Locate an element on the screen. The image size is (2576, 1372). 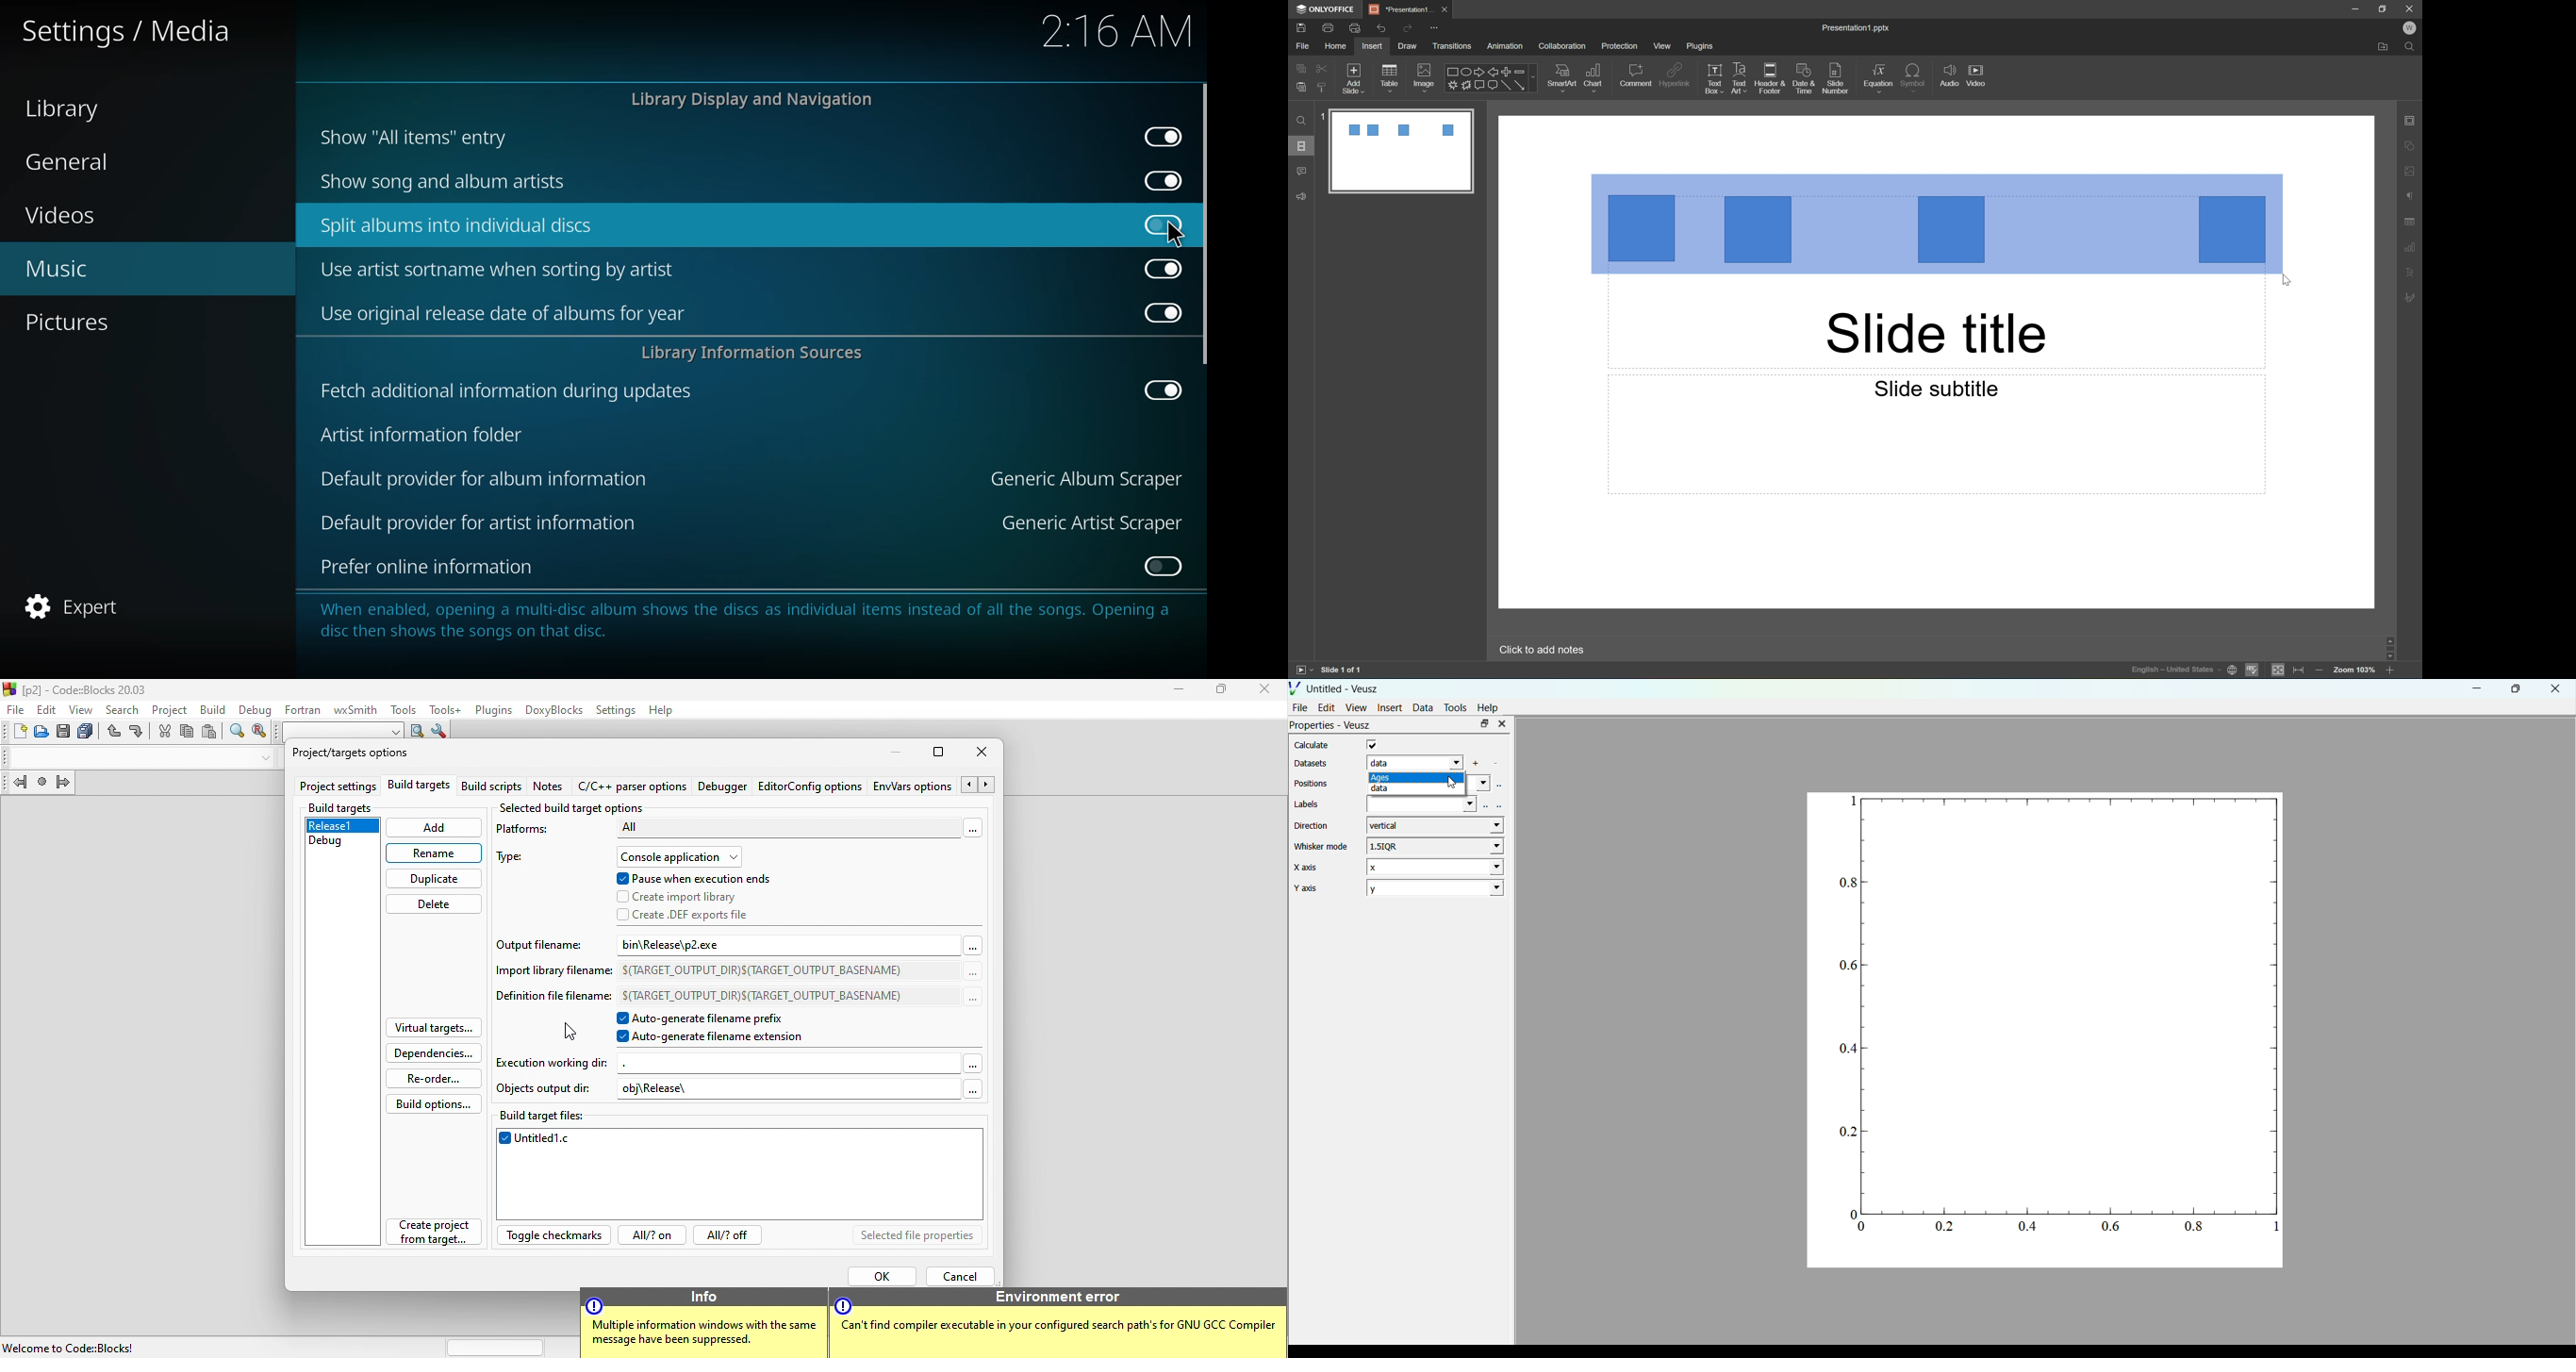
collaboration is located at coordinates (1563, 46).